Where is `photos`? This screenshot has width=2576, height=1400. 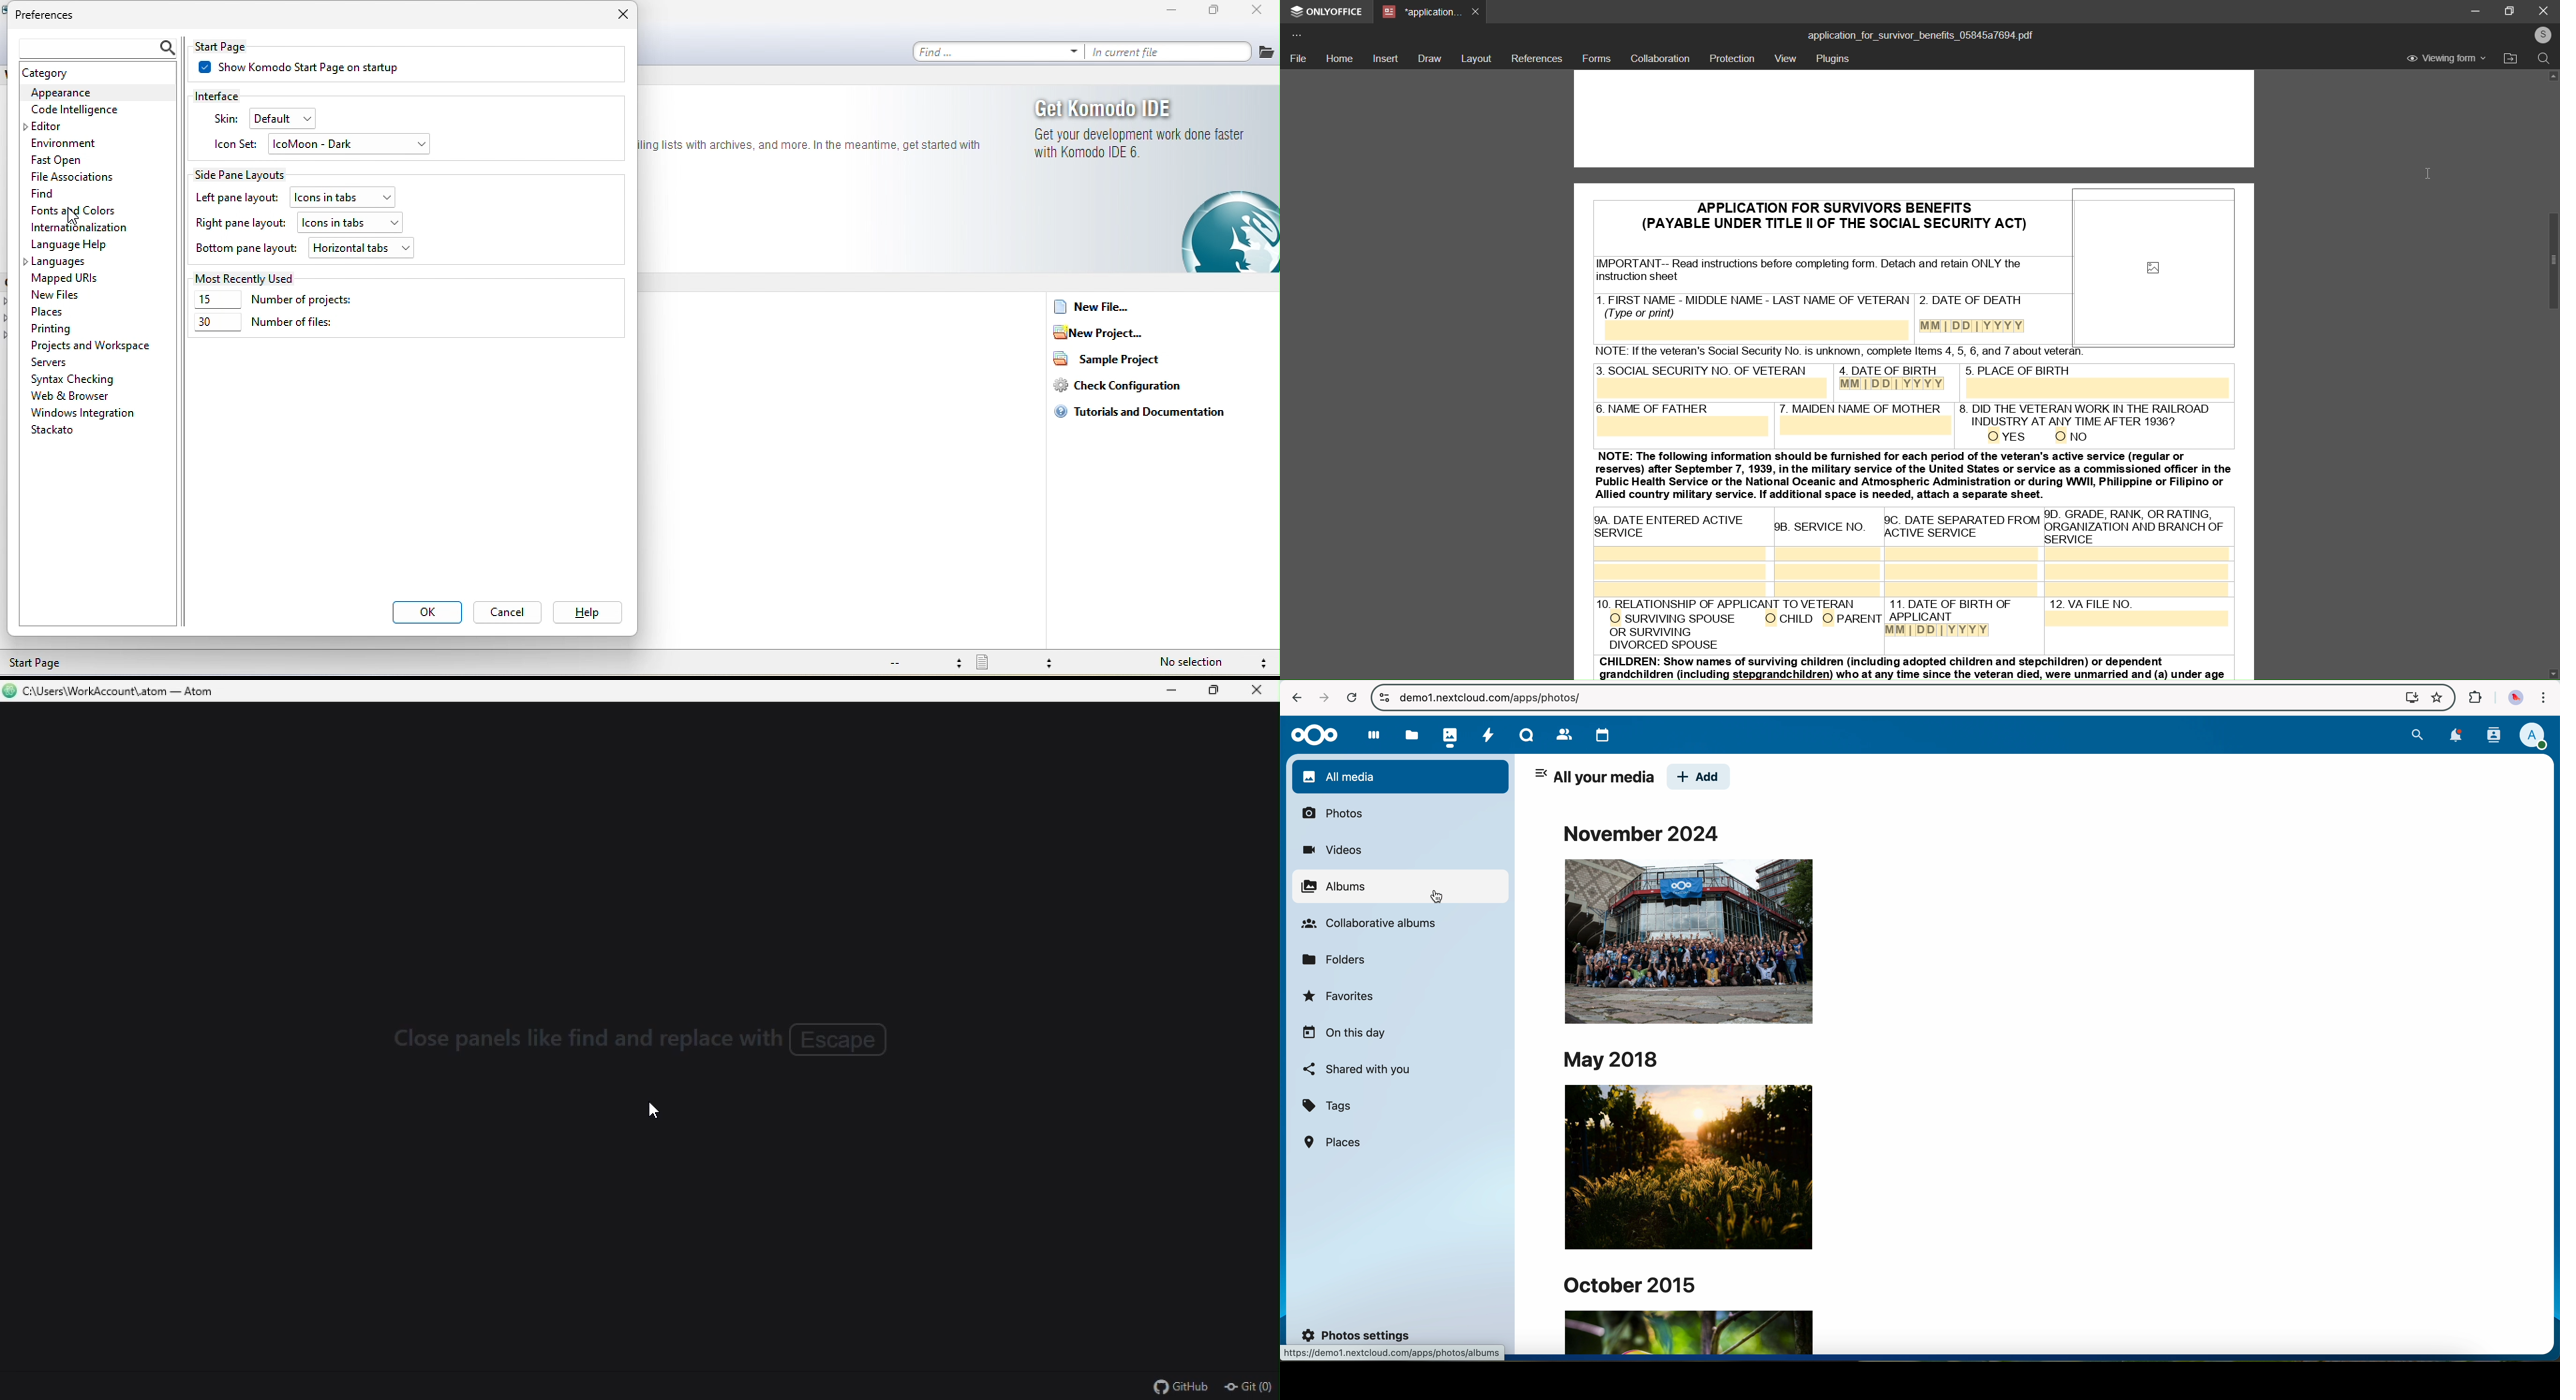
photos is located at coordinates (1448, 734).